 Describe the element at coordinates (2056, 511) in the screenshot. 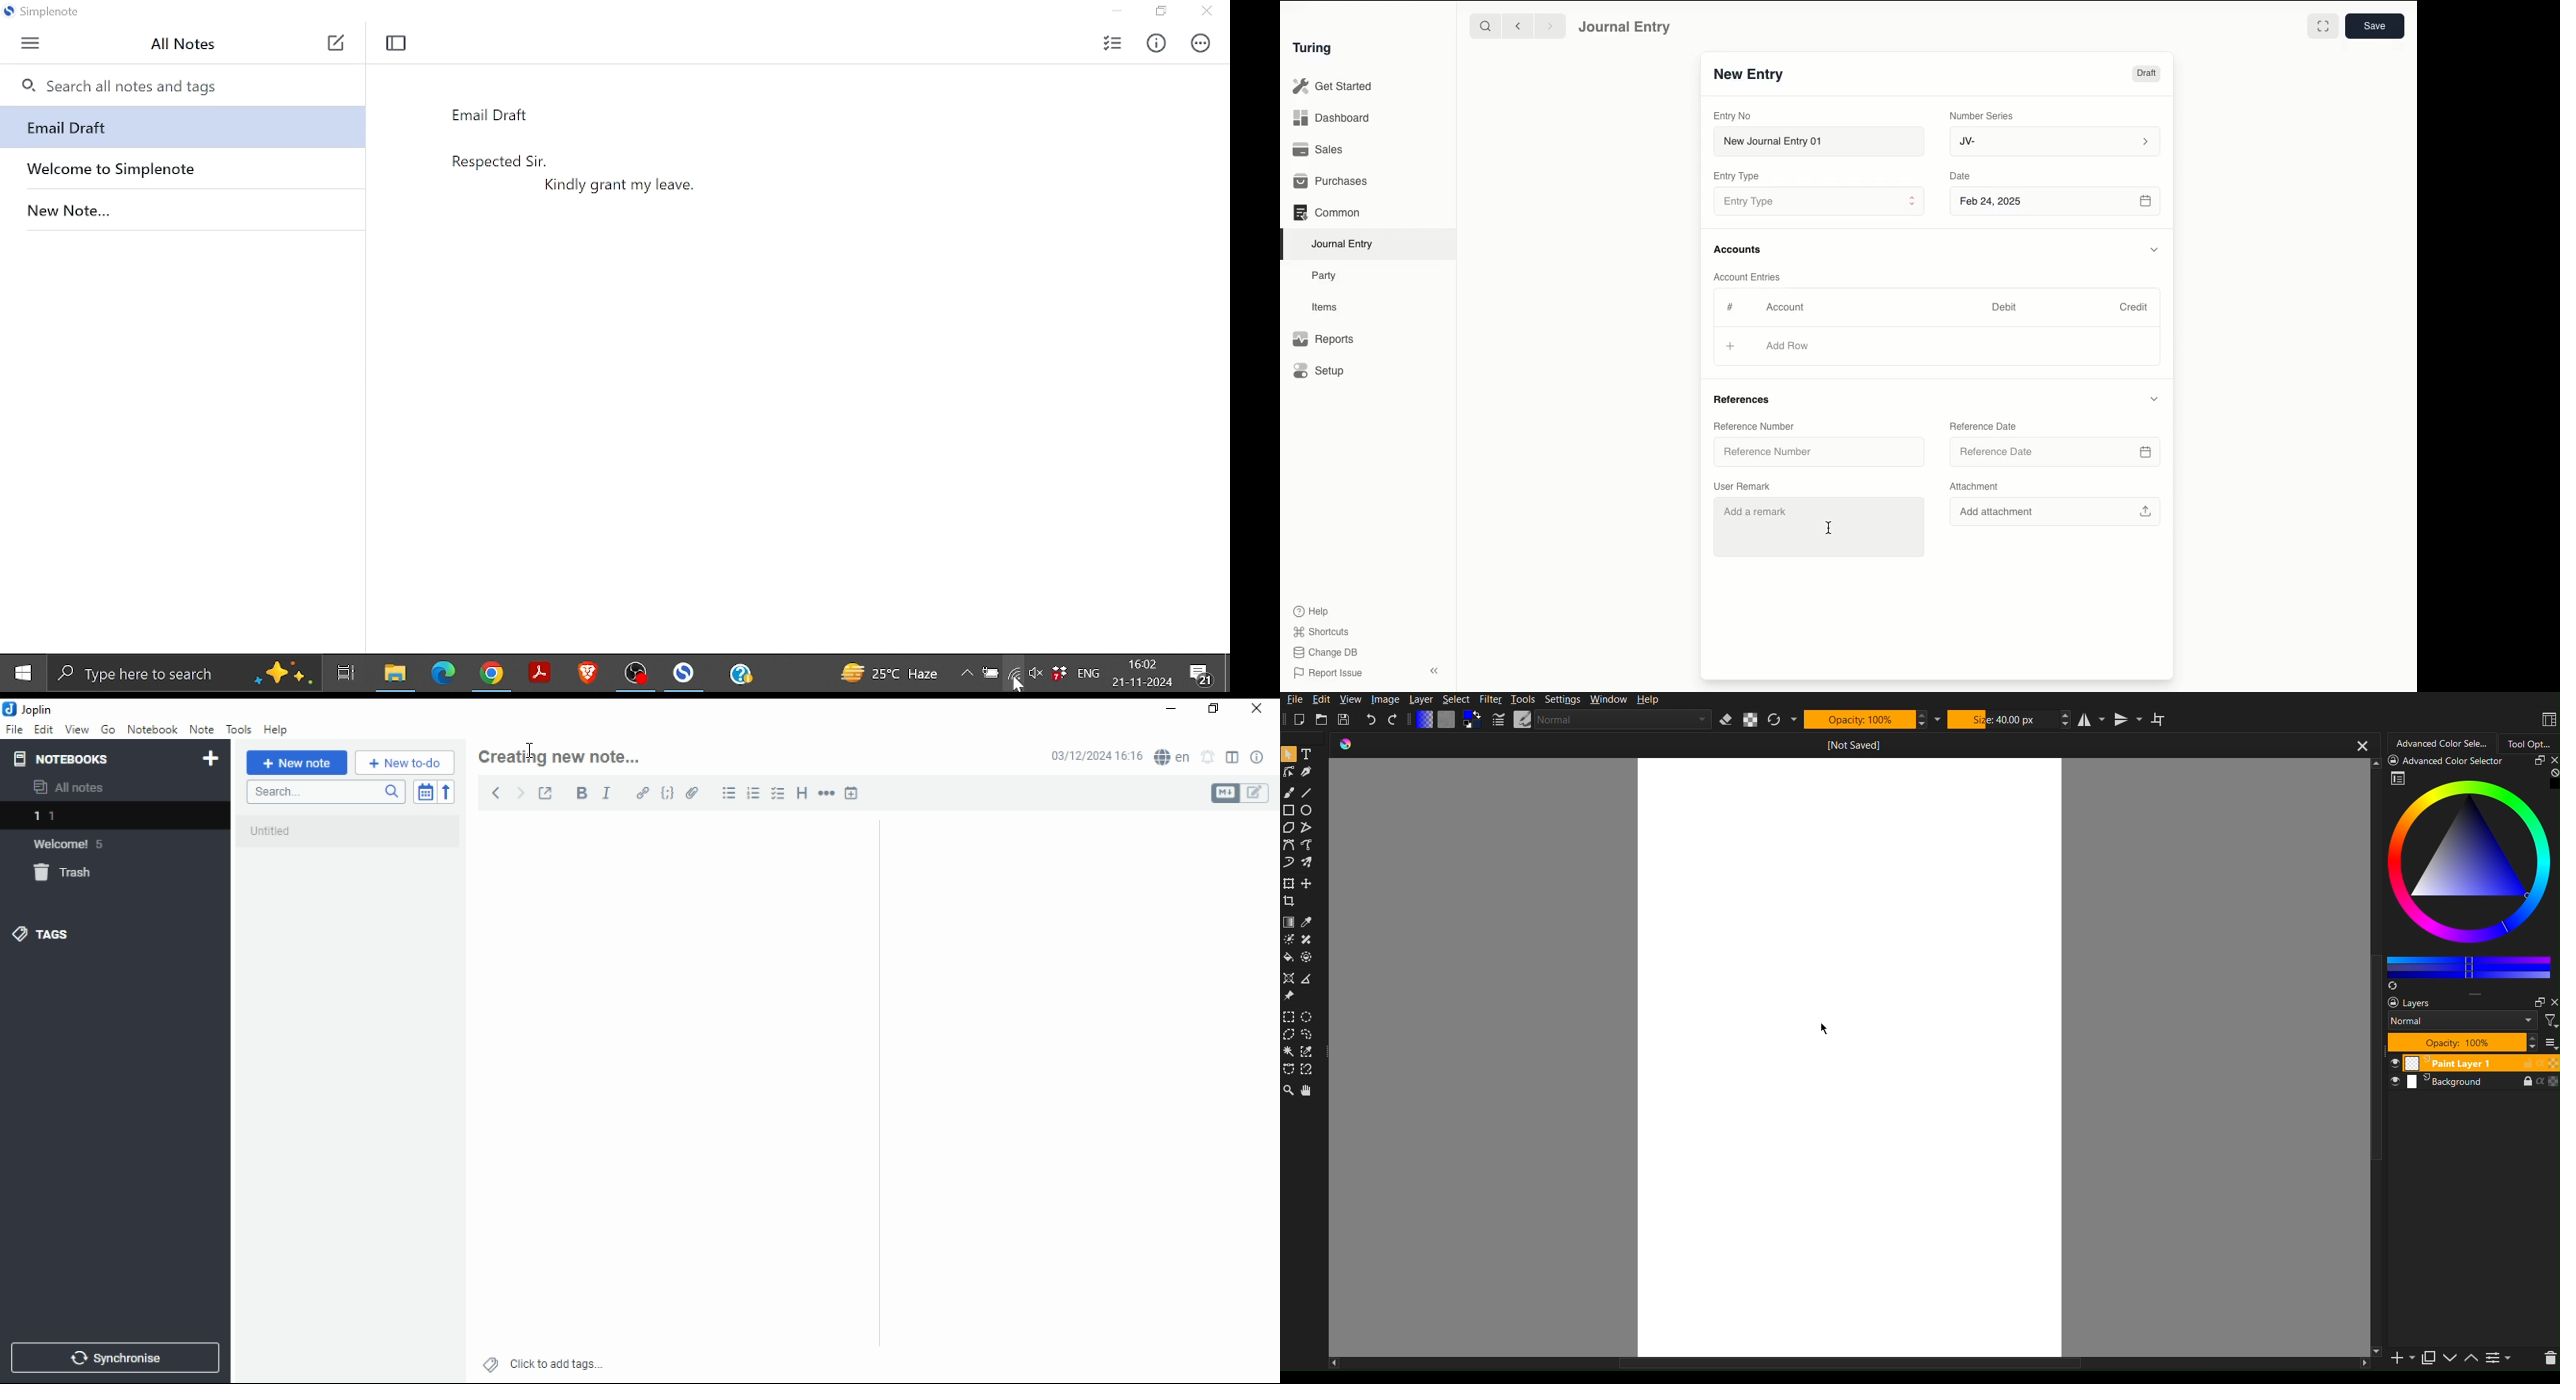

I see `Add attachment` at that location.